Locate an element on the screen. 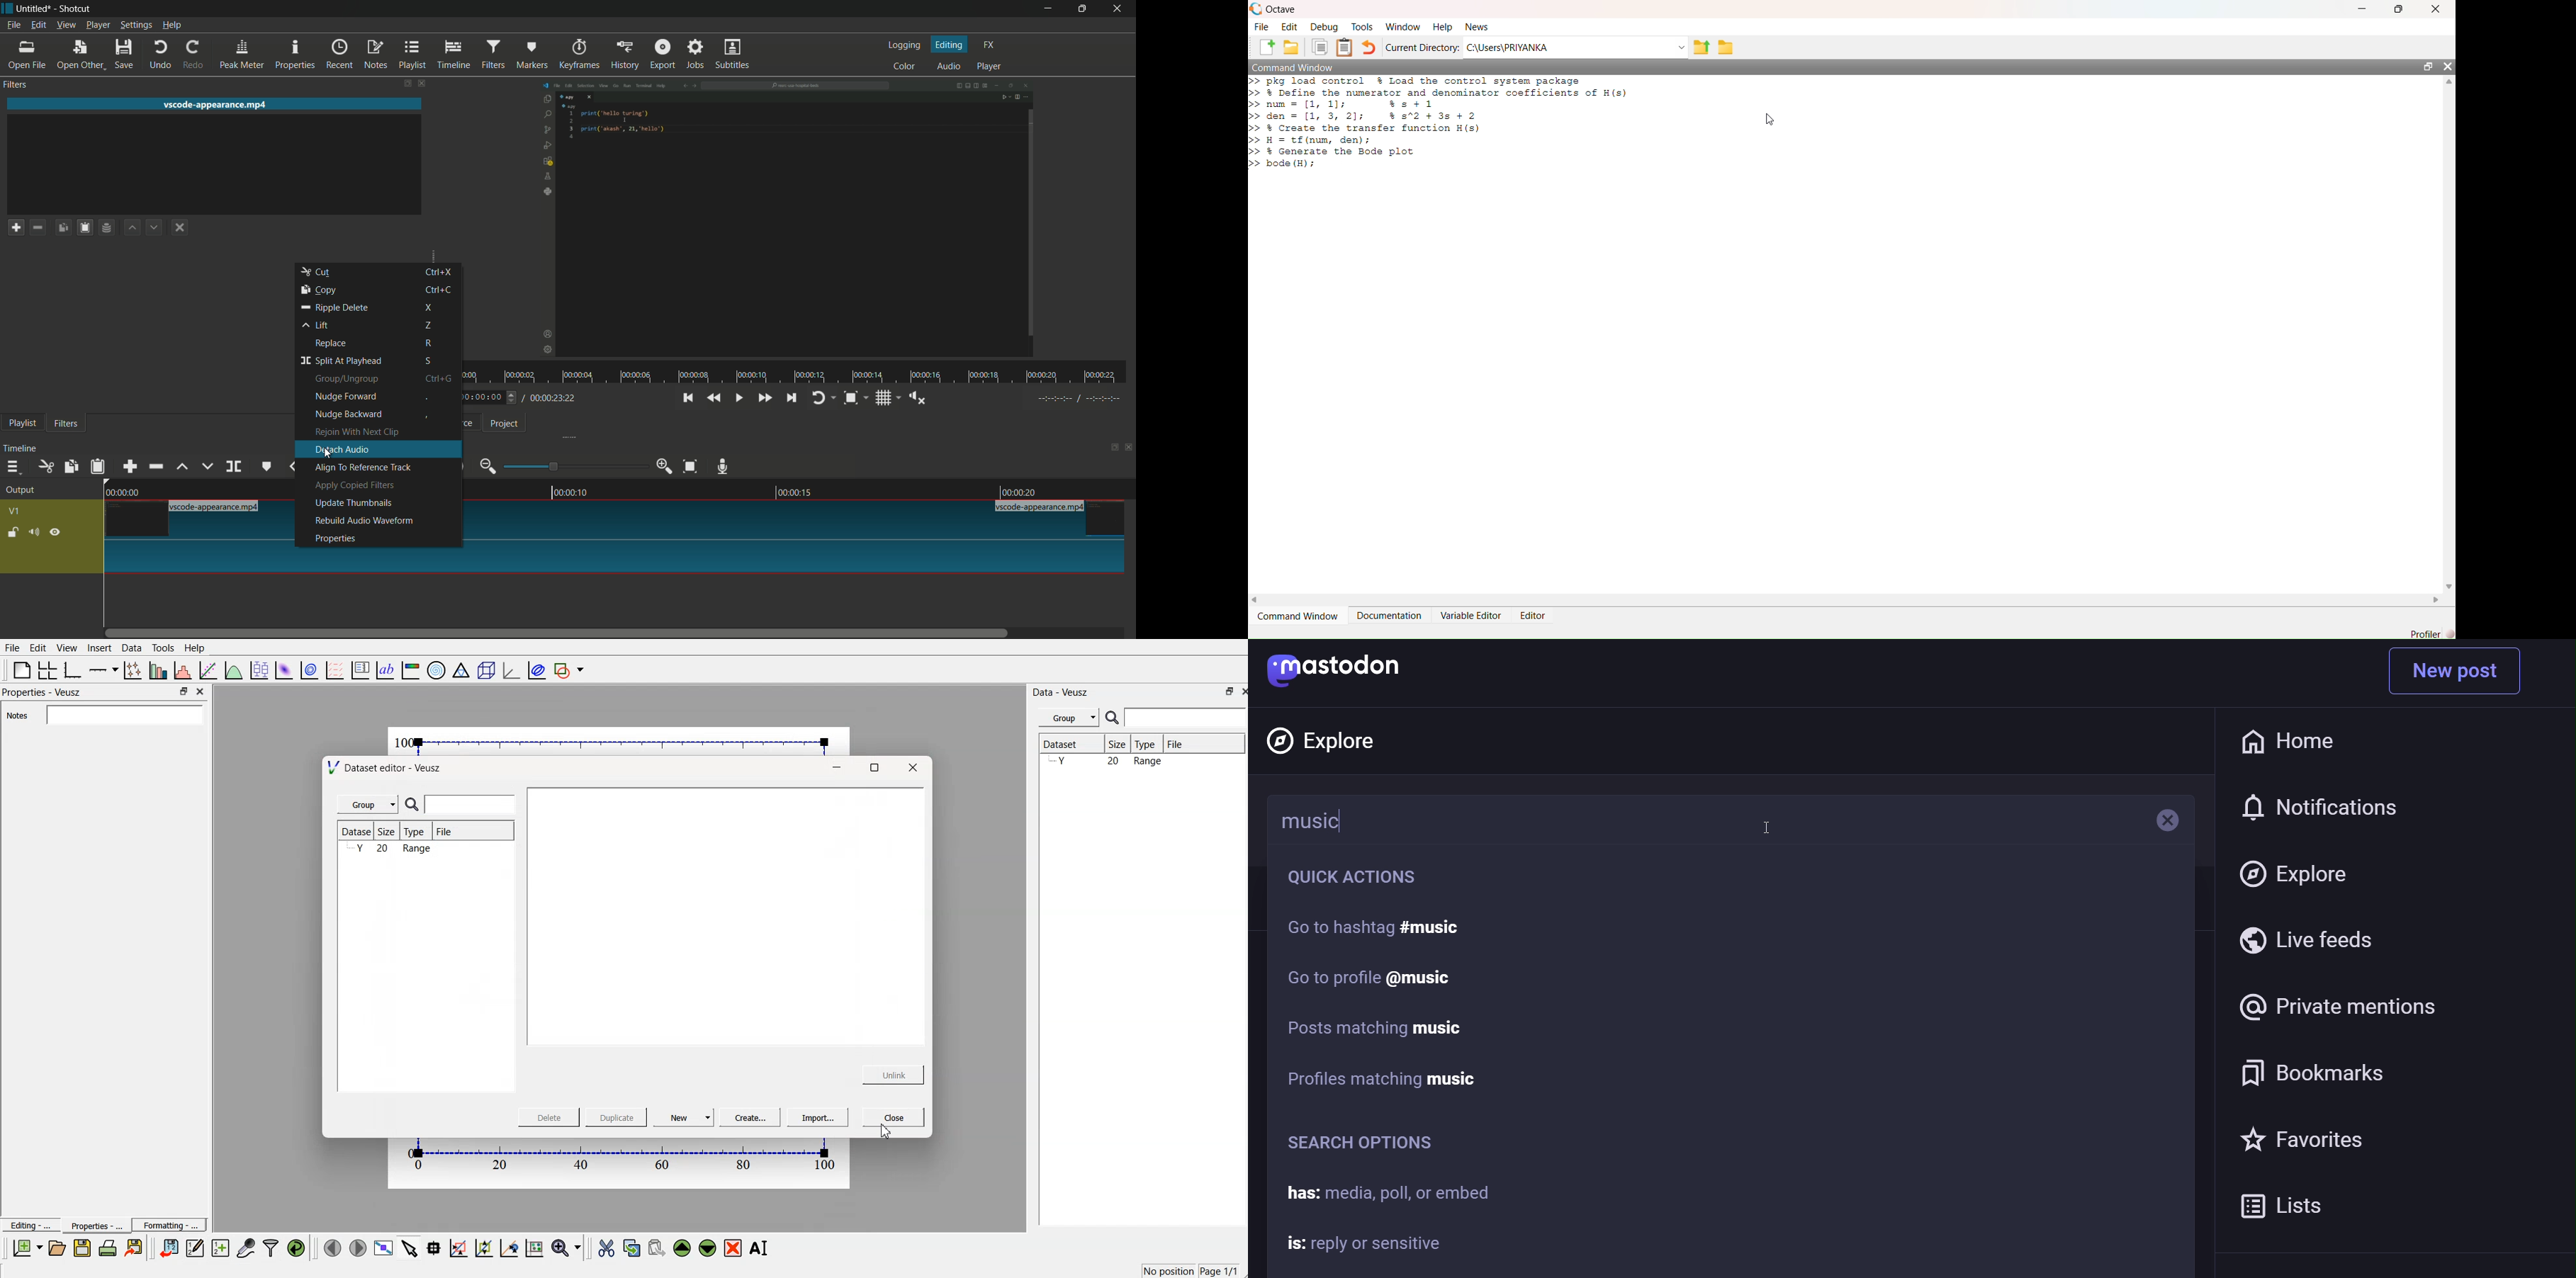 The image size is (2576, 1288). File is located at coordinates (470, 830).